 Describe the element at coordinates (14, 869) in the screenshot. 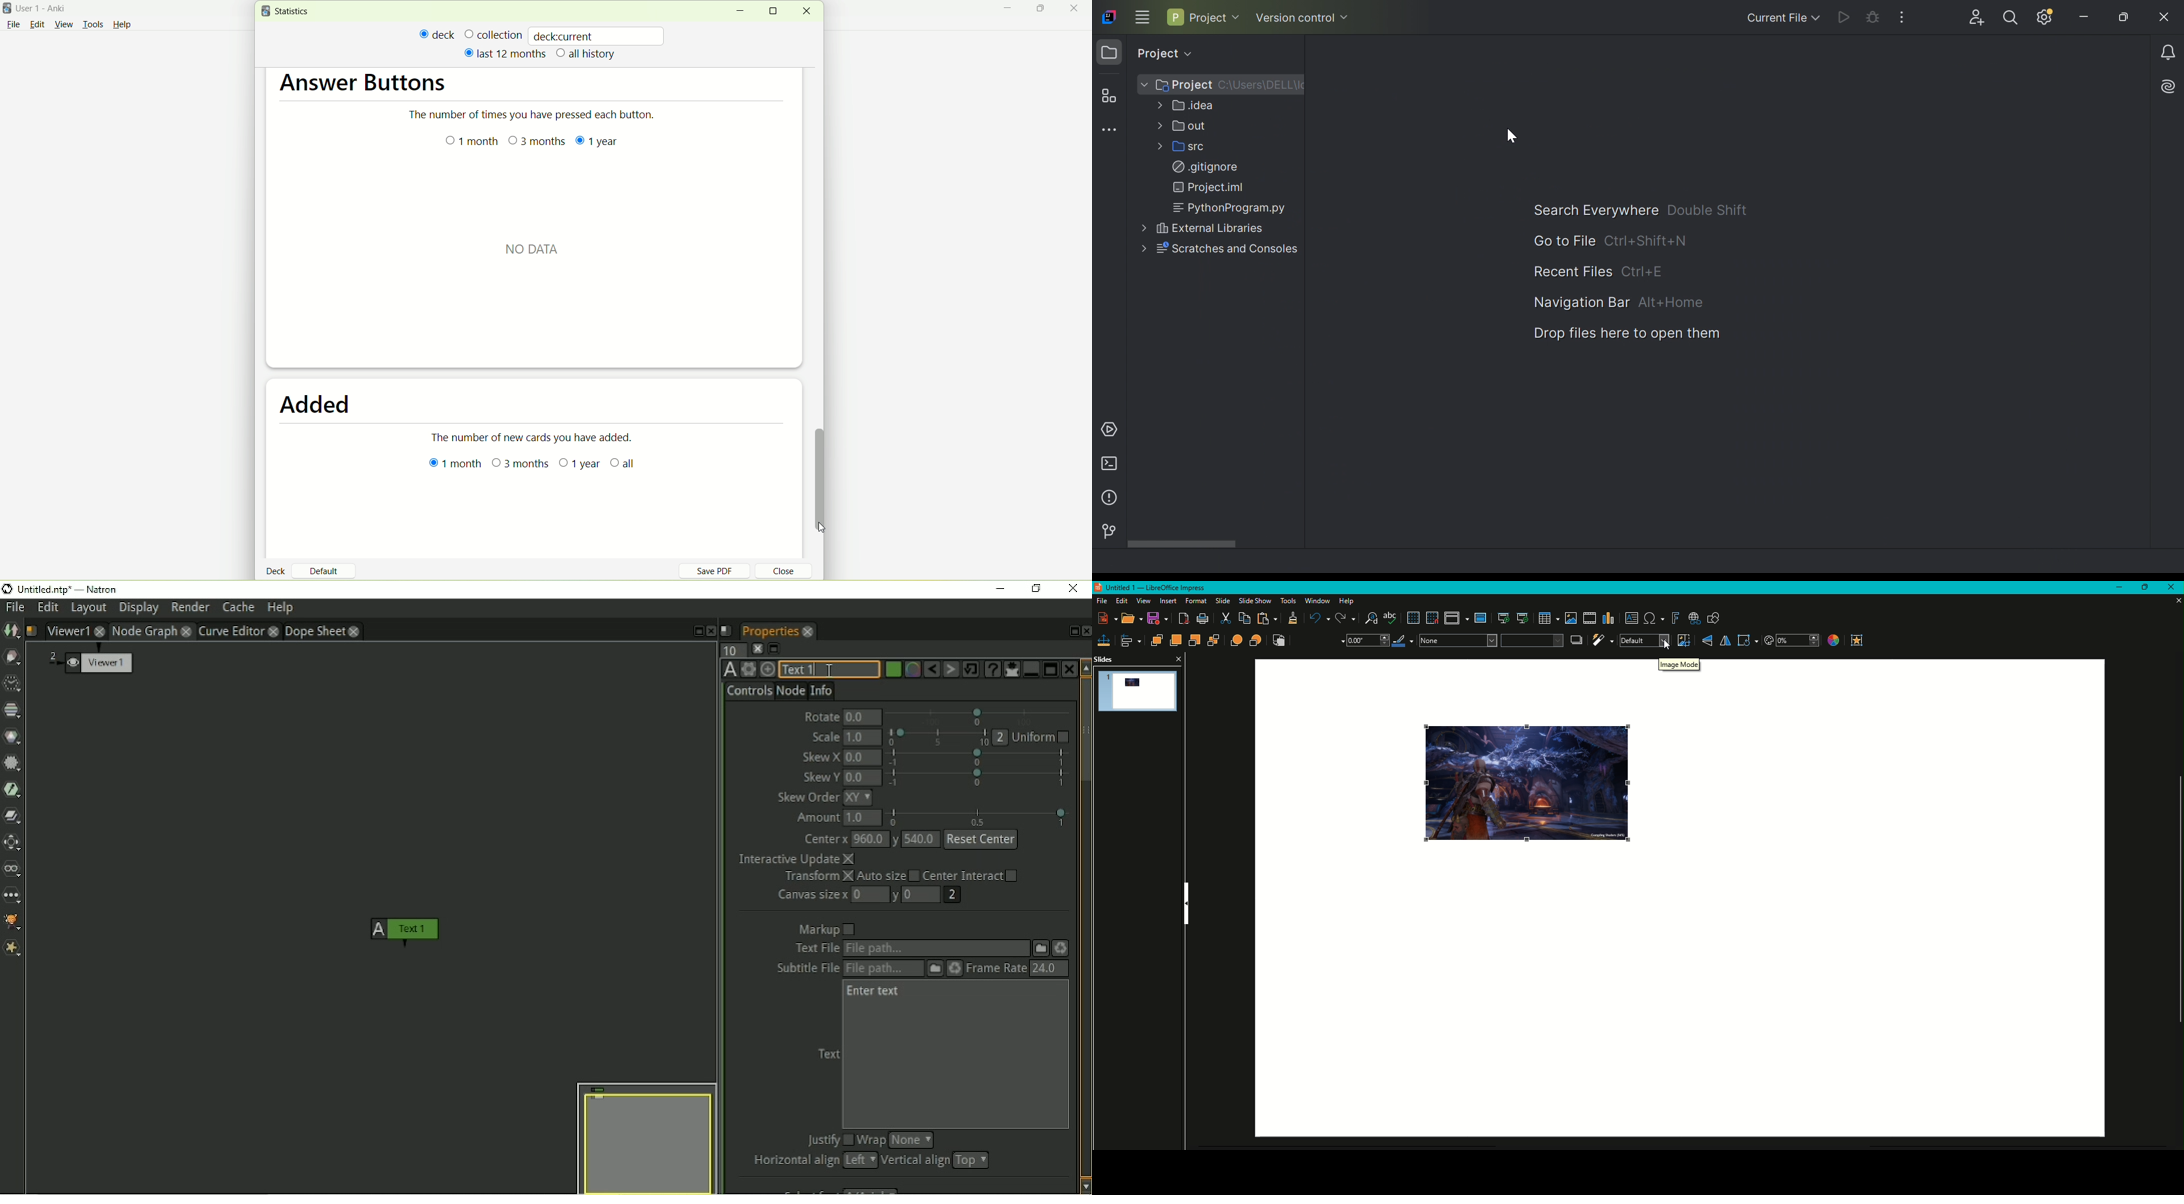

I see `Views` at that location.